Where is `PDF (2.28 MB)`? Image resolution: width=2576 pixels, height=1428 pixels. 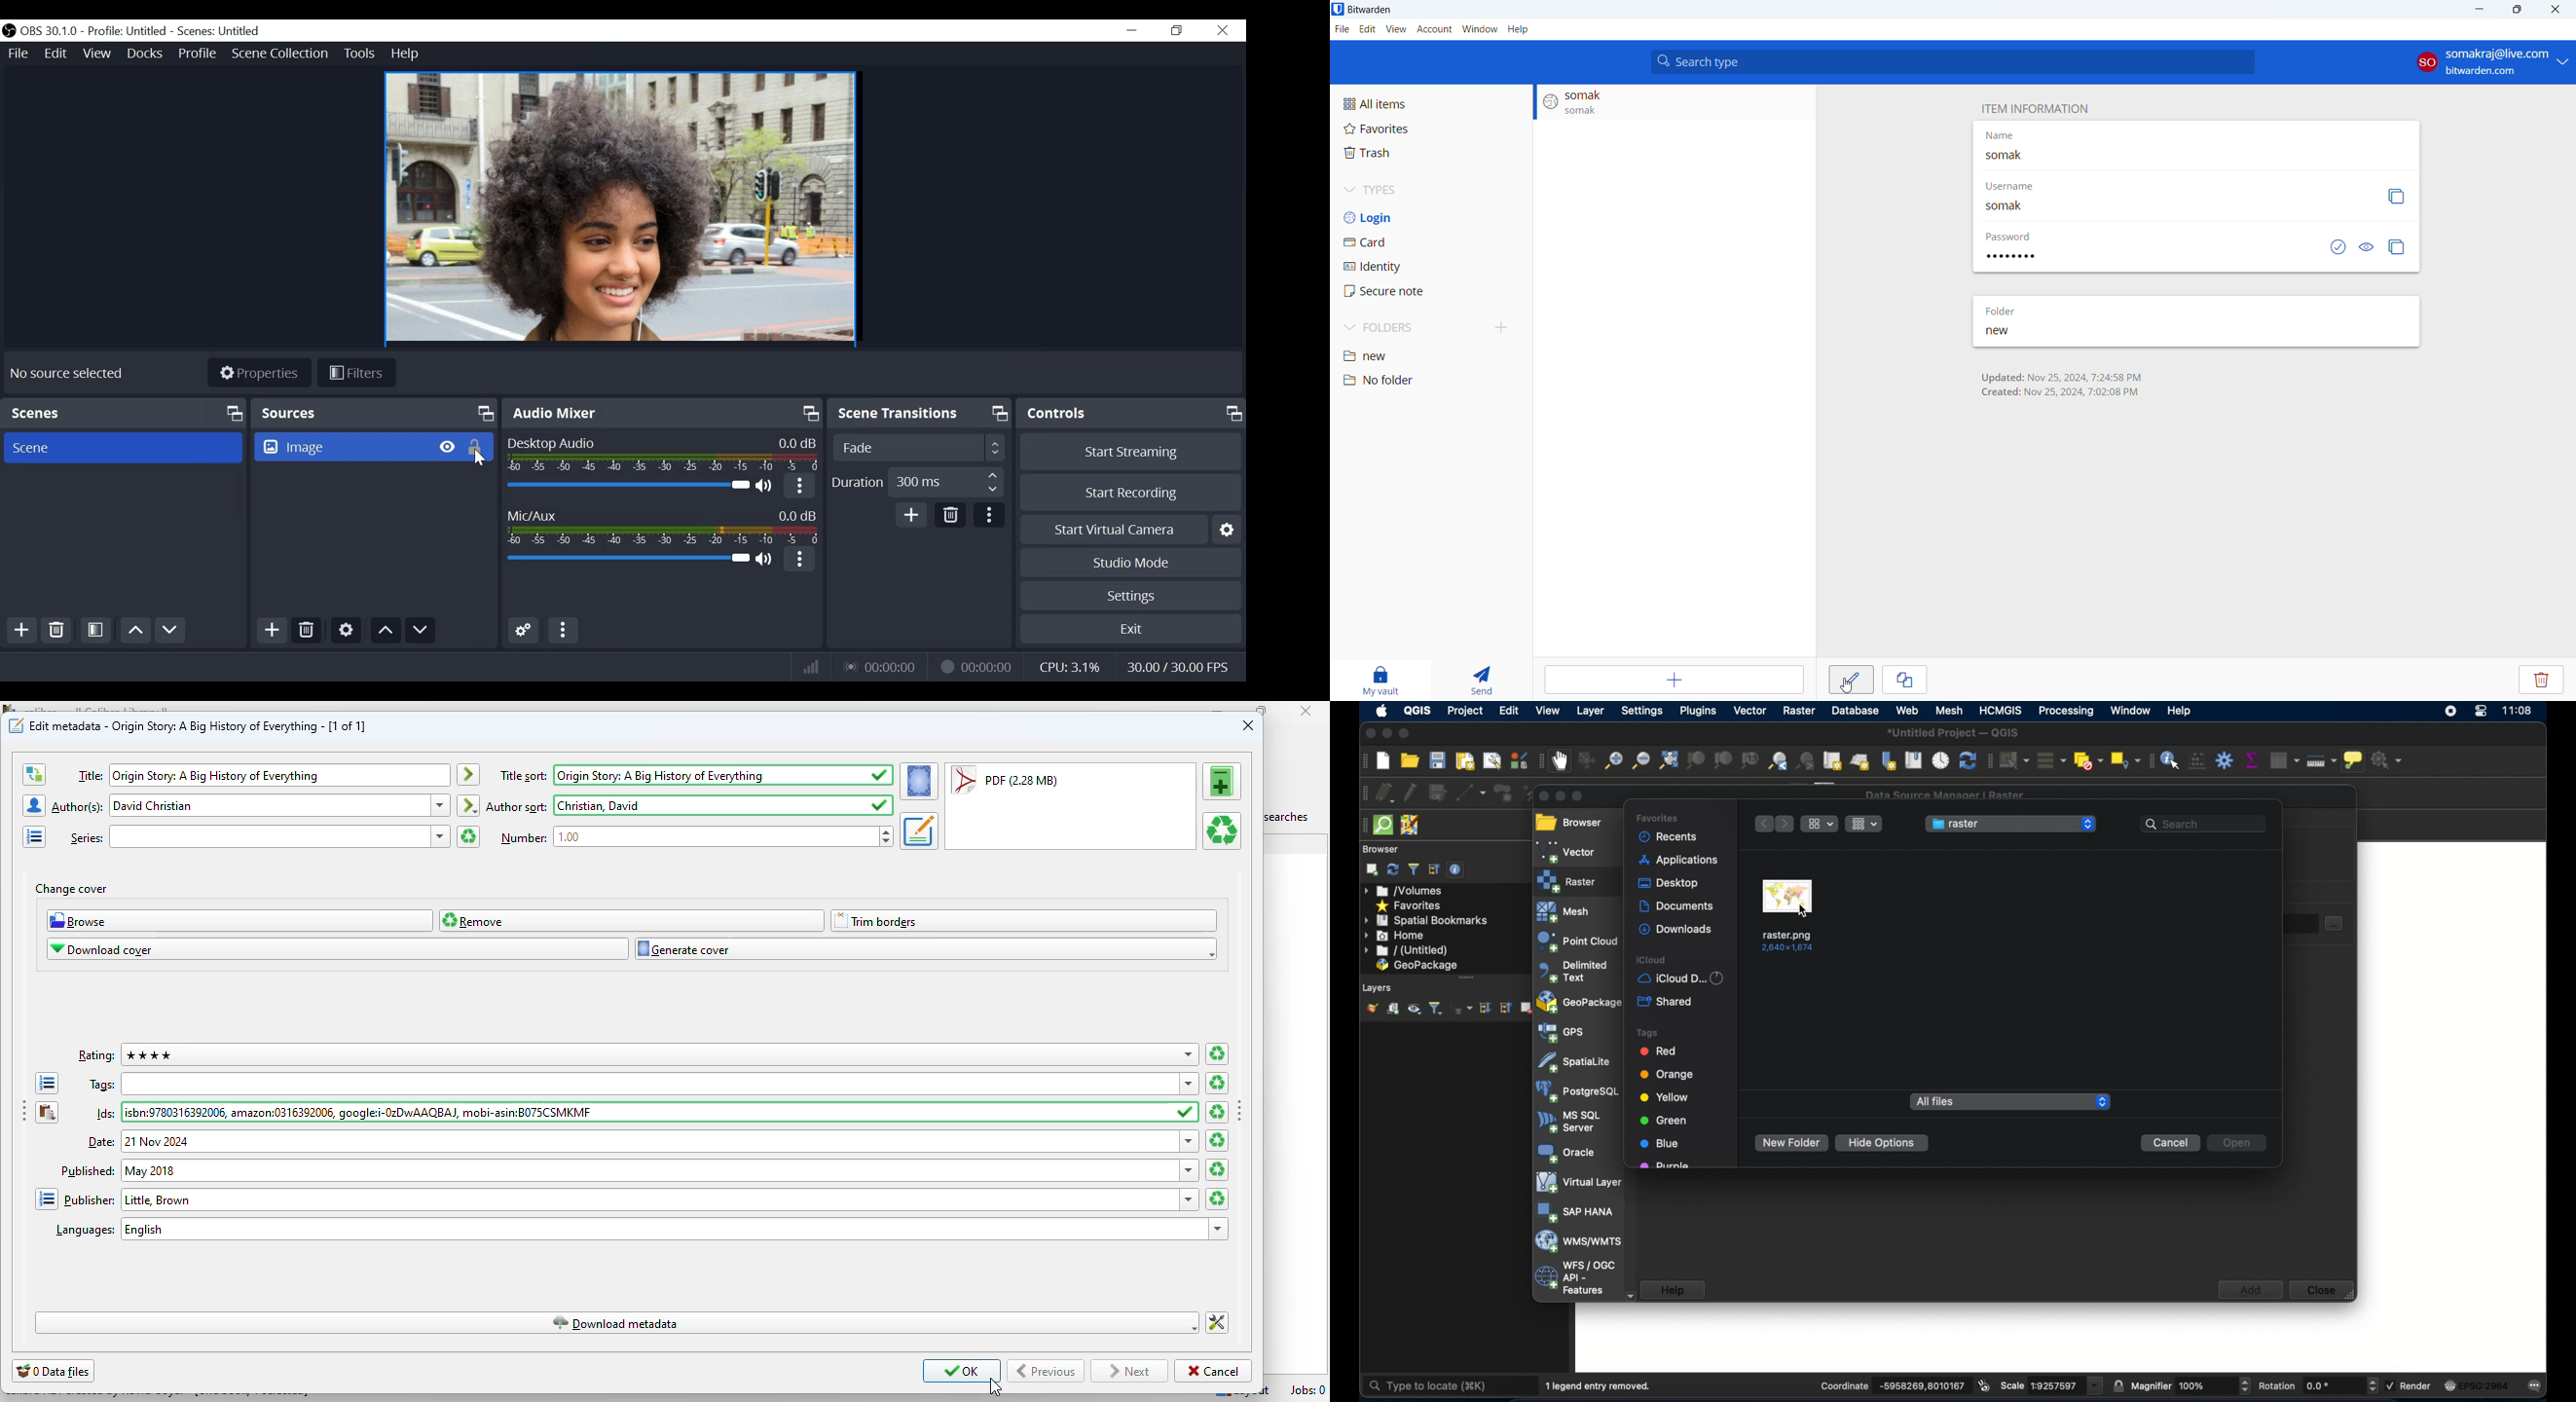 PDF (2.28 MB) is located at coordinates (1005, 779).